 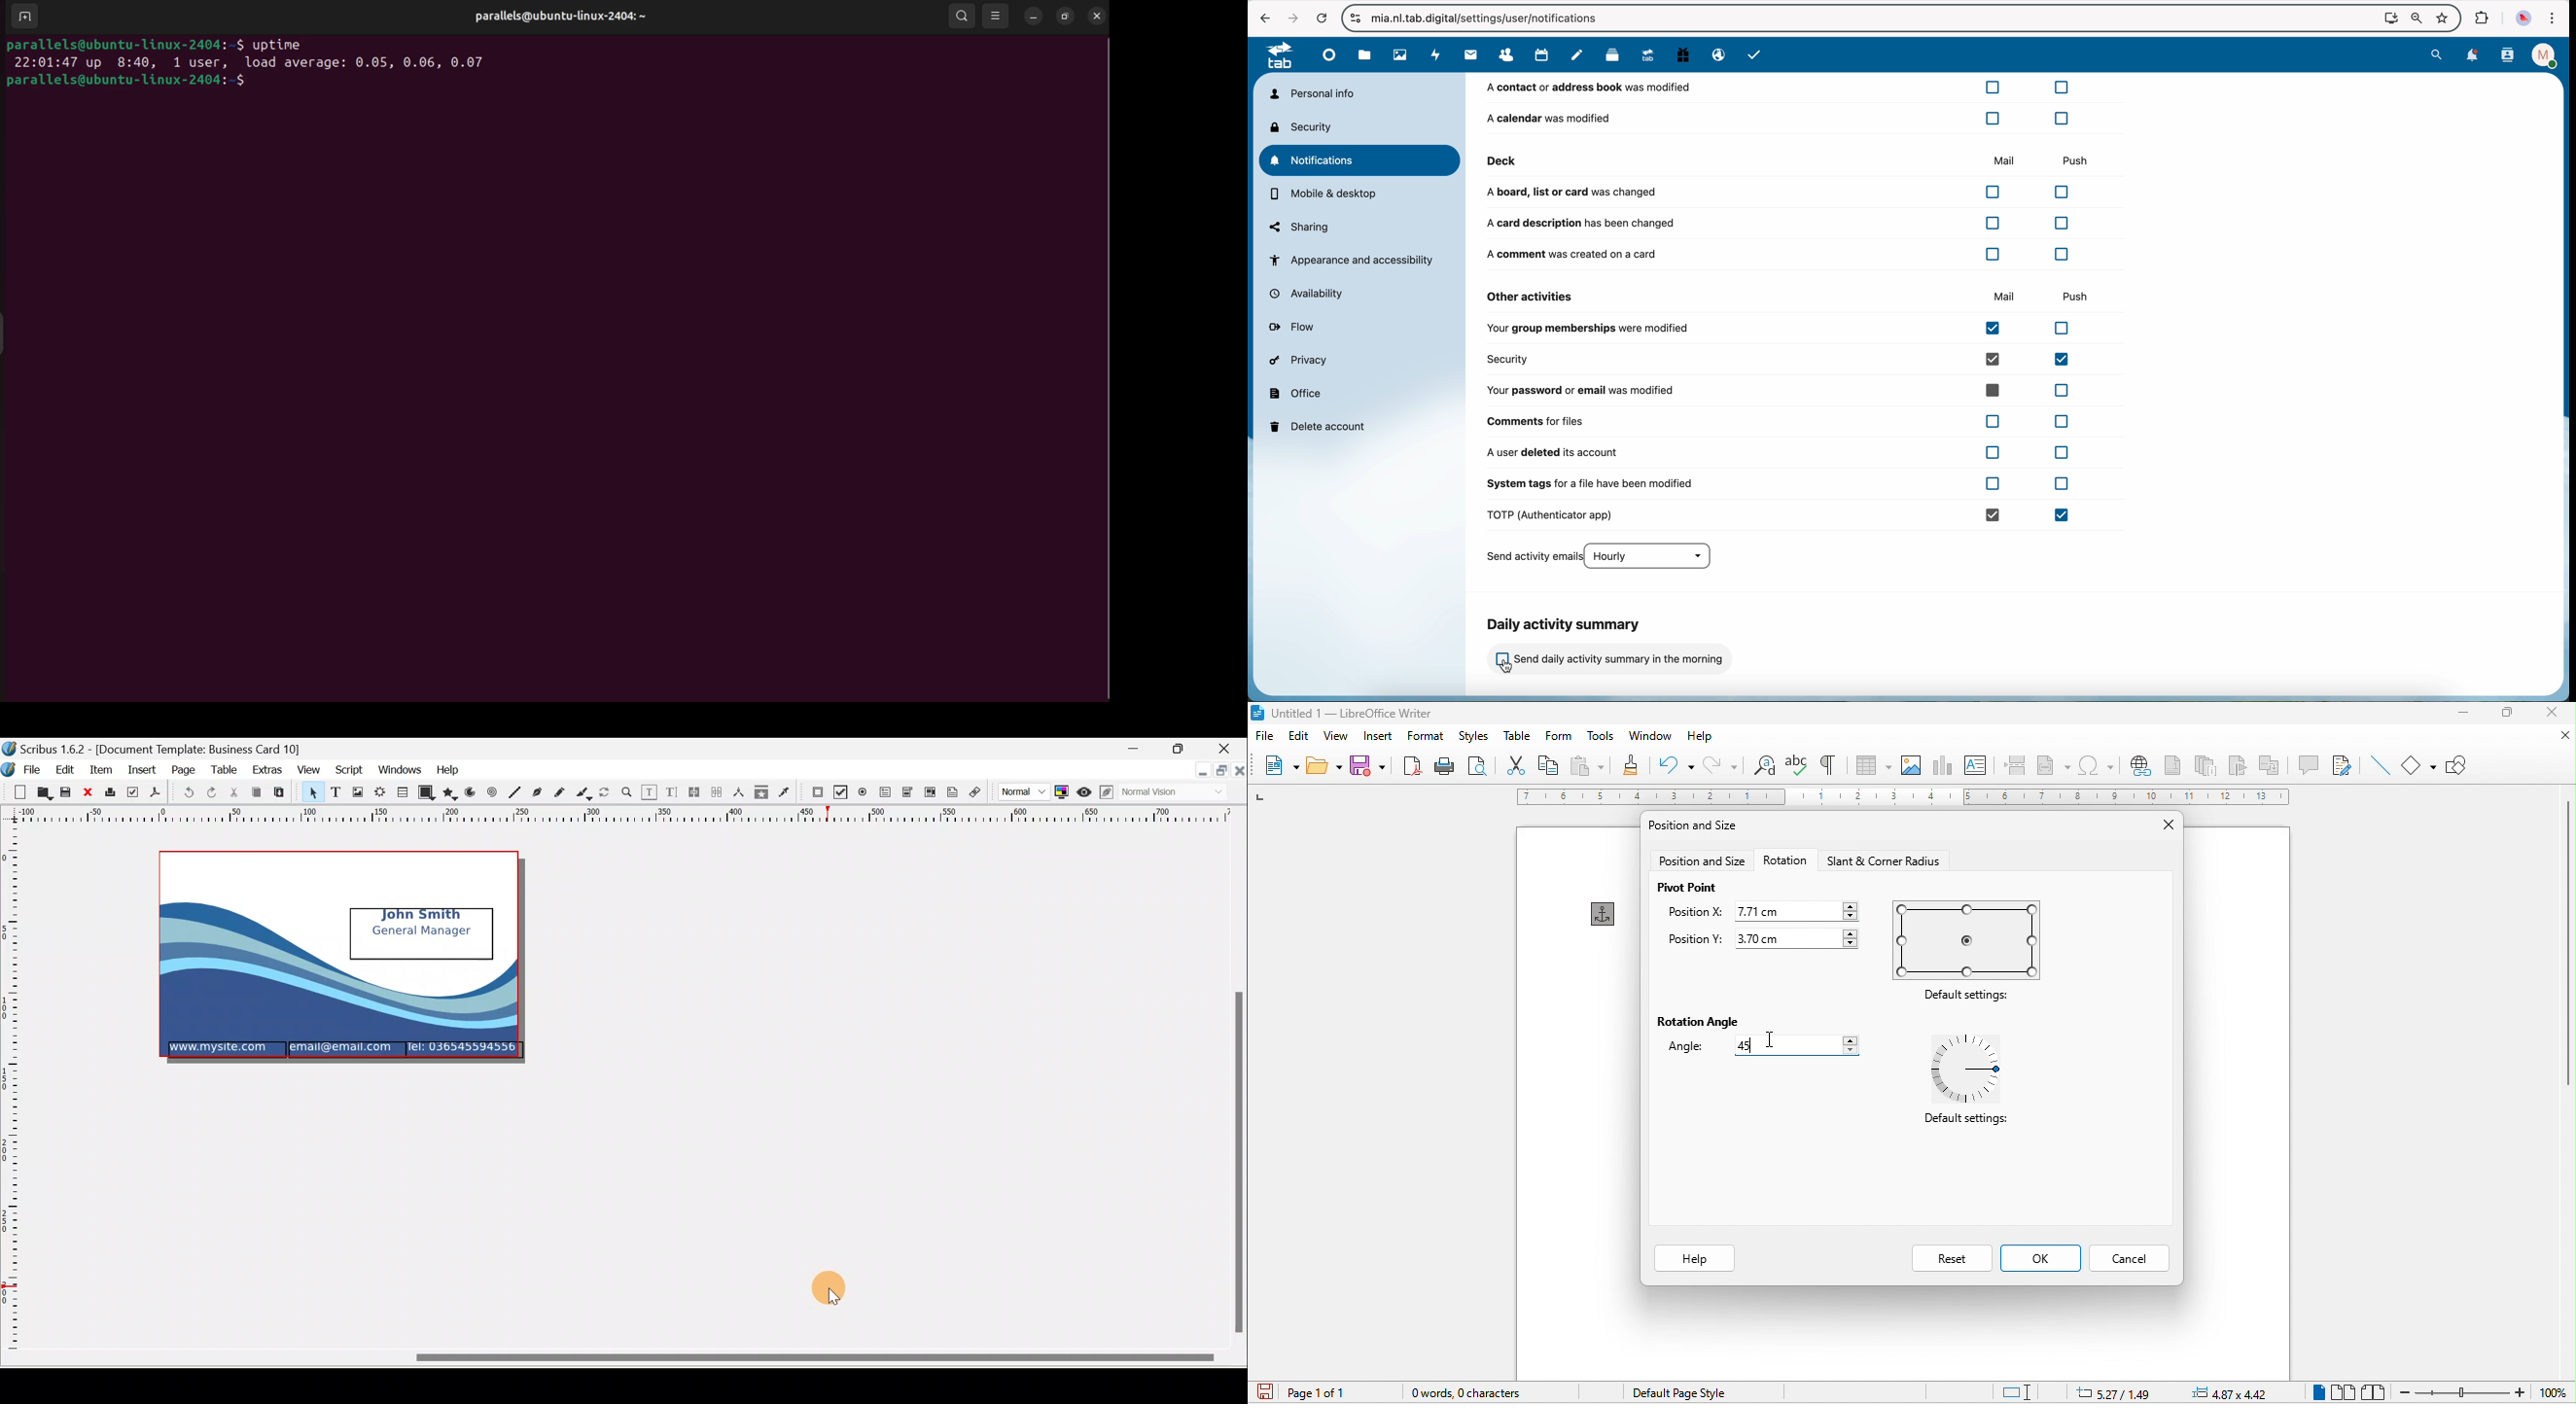 I want to click on  mockup of a business card, so click(x=343, y=952).